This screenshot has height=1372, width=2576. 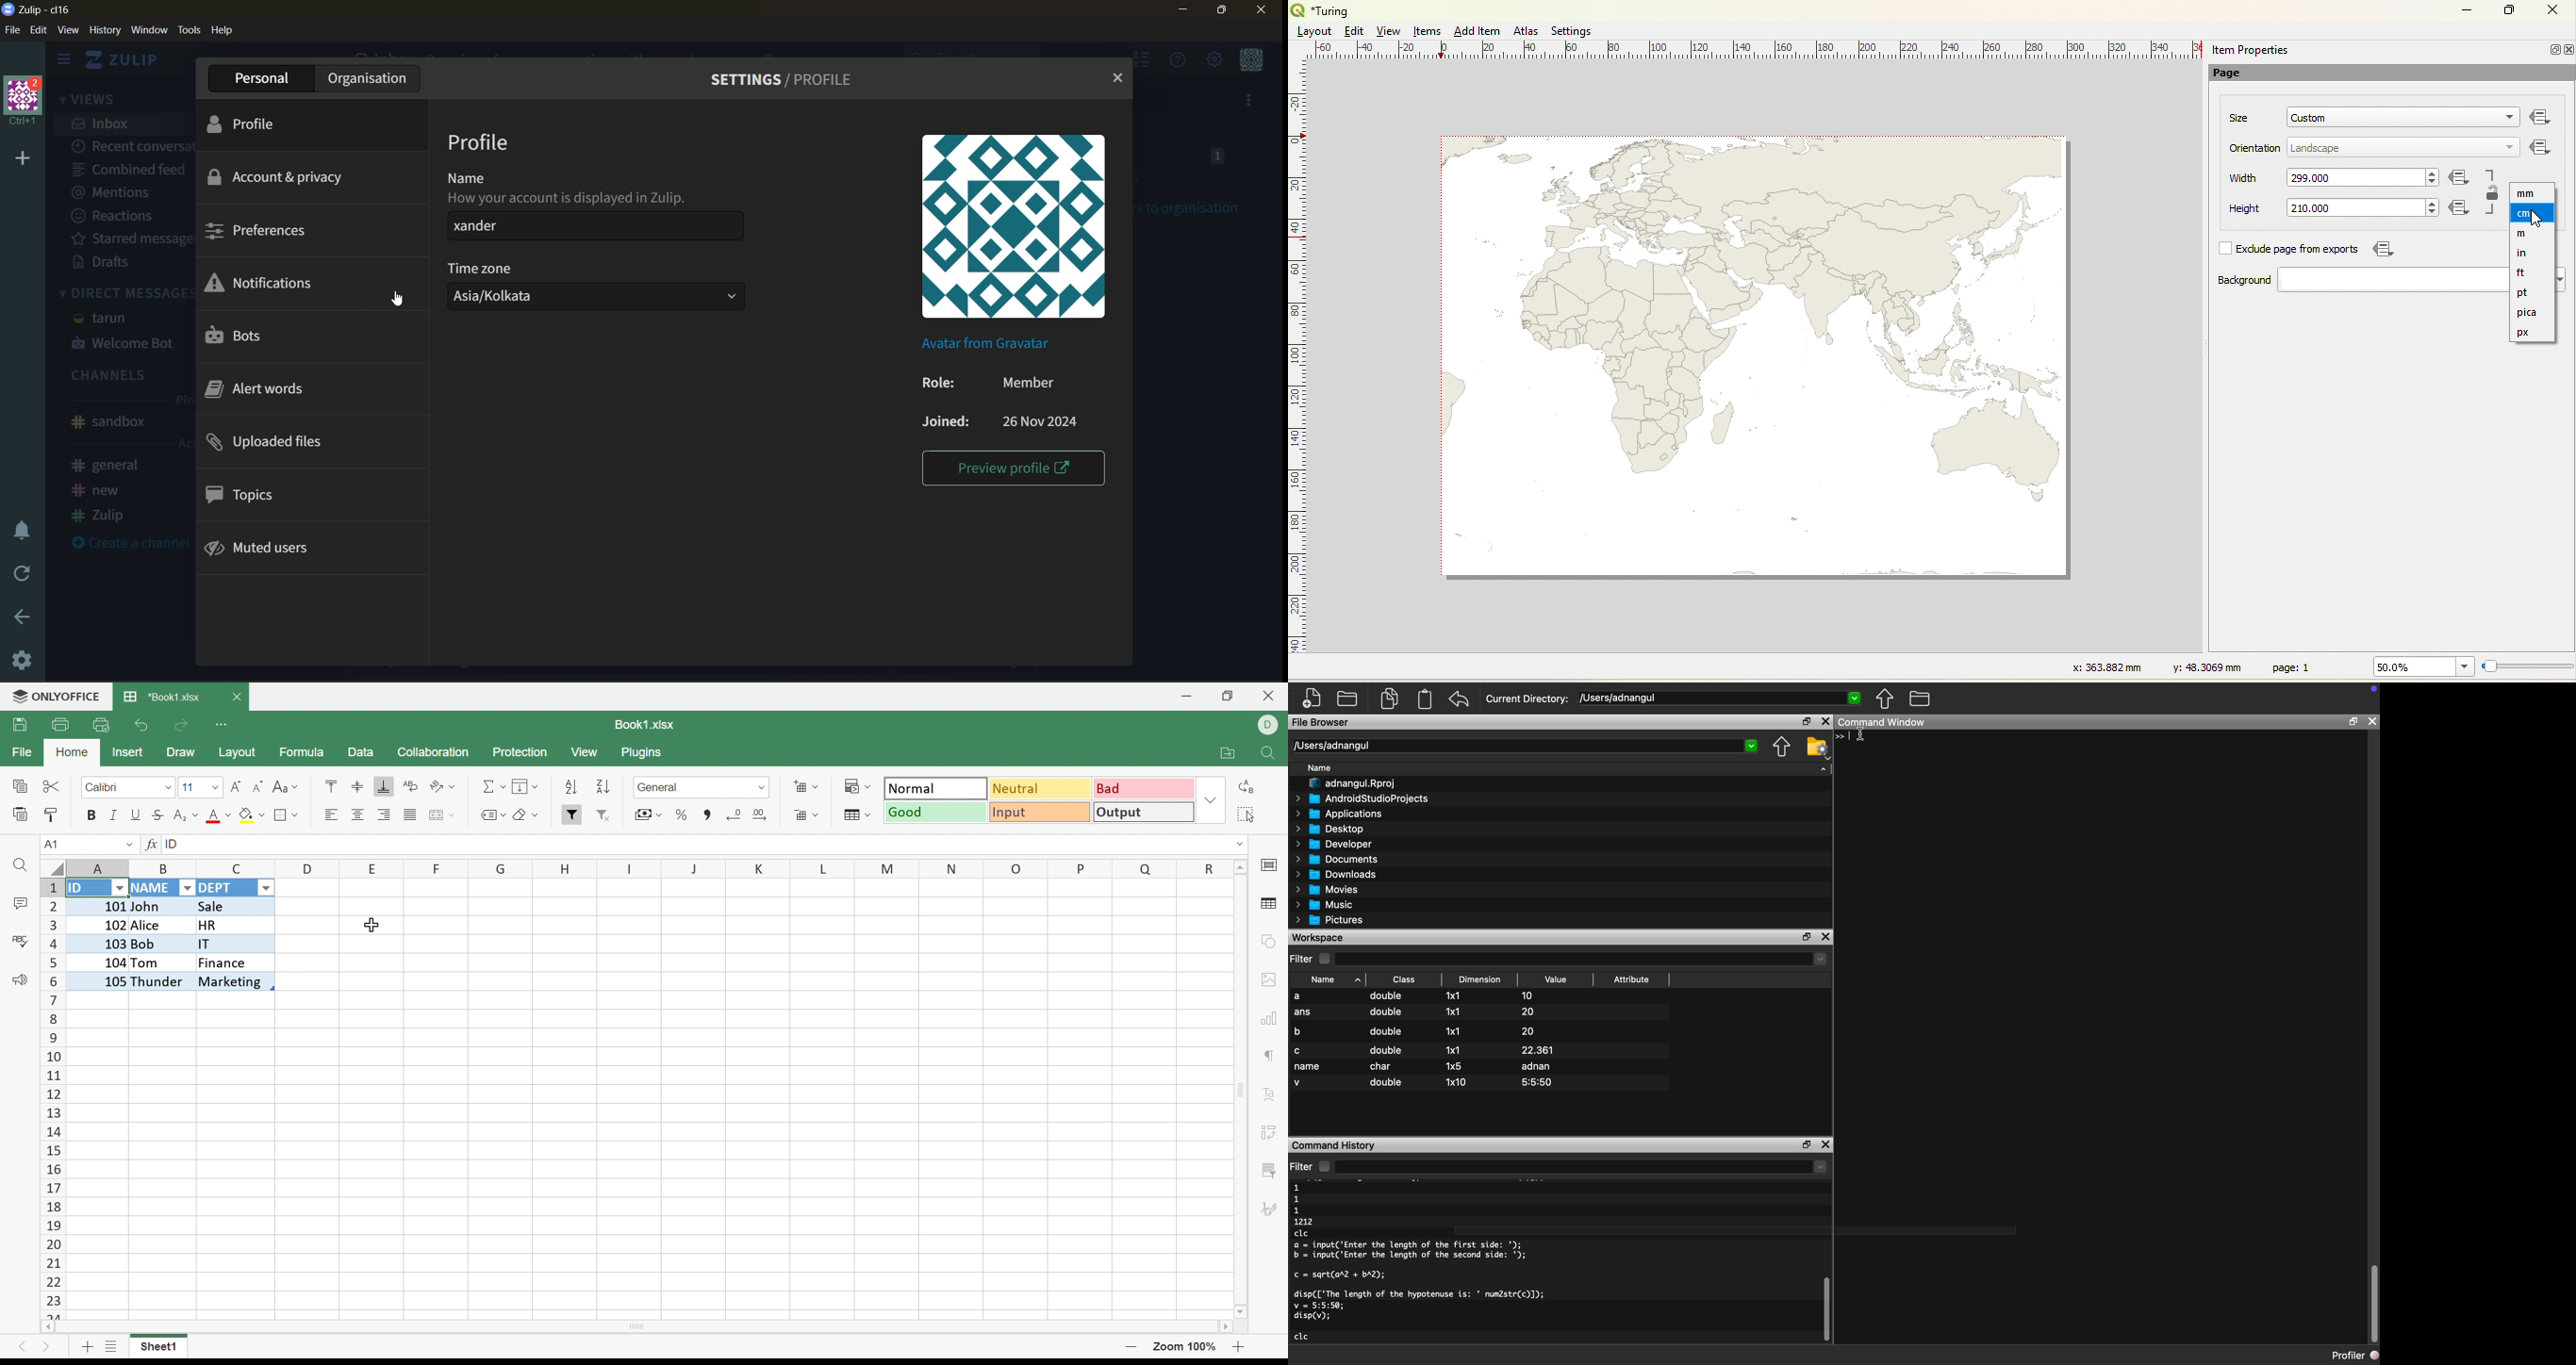 I want to click on Align Center, so click(x=359, y=817).